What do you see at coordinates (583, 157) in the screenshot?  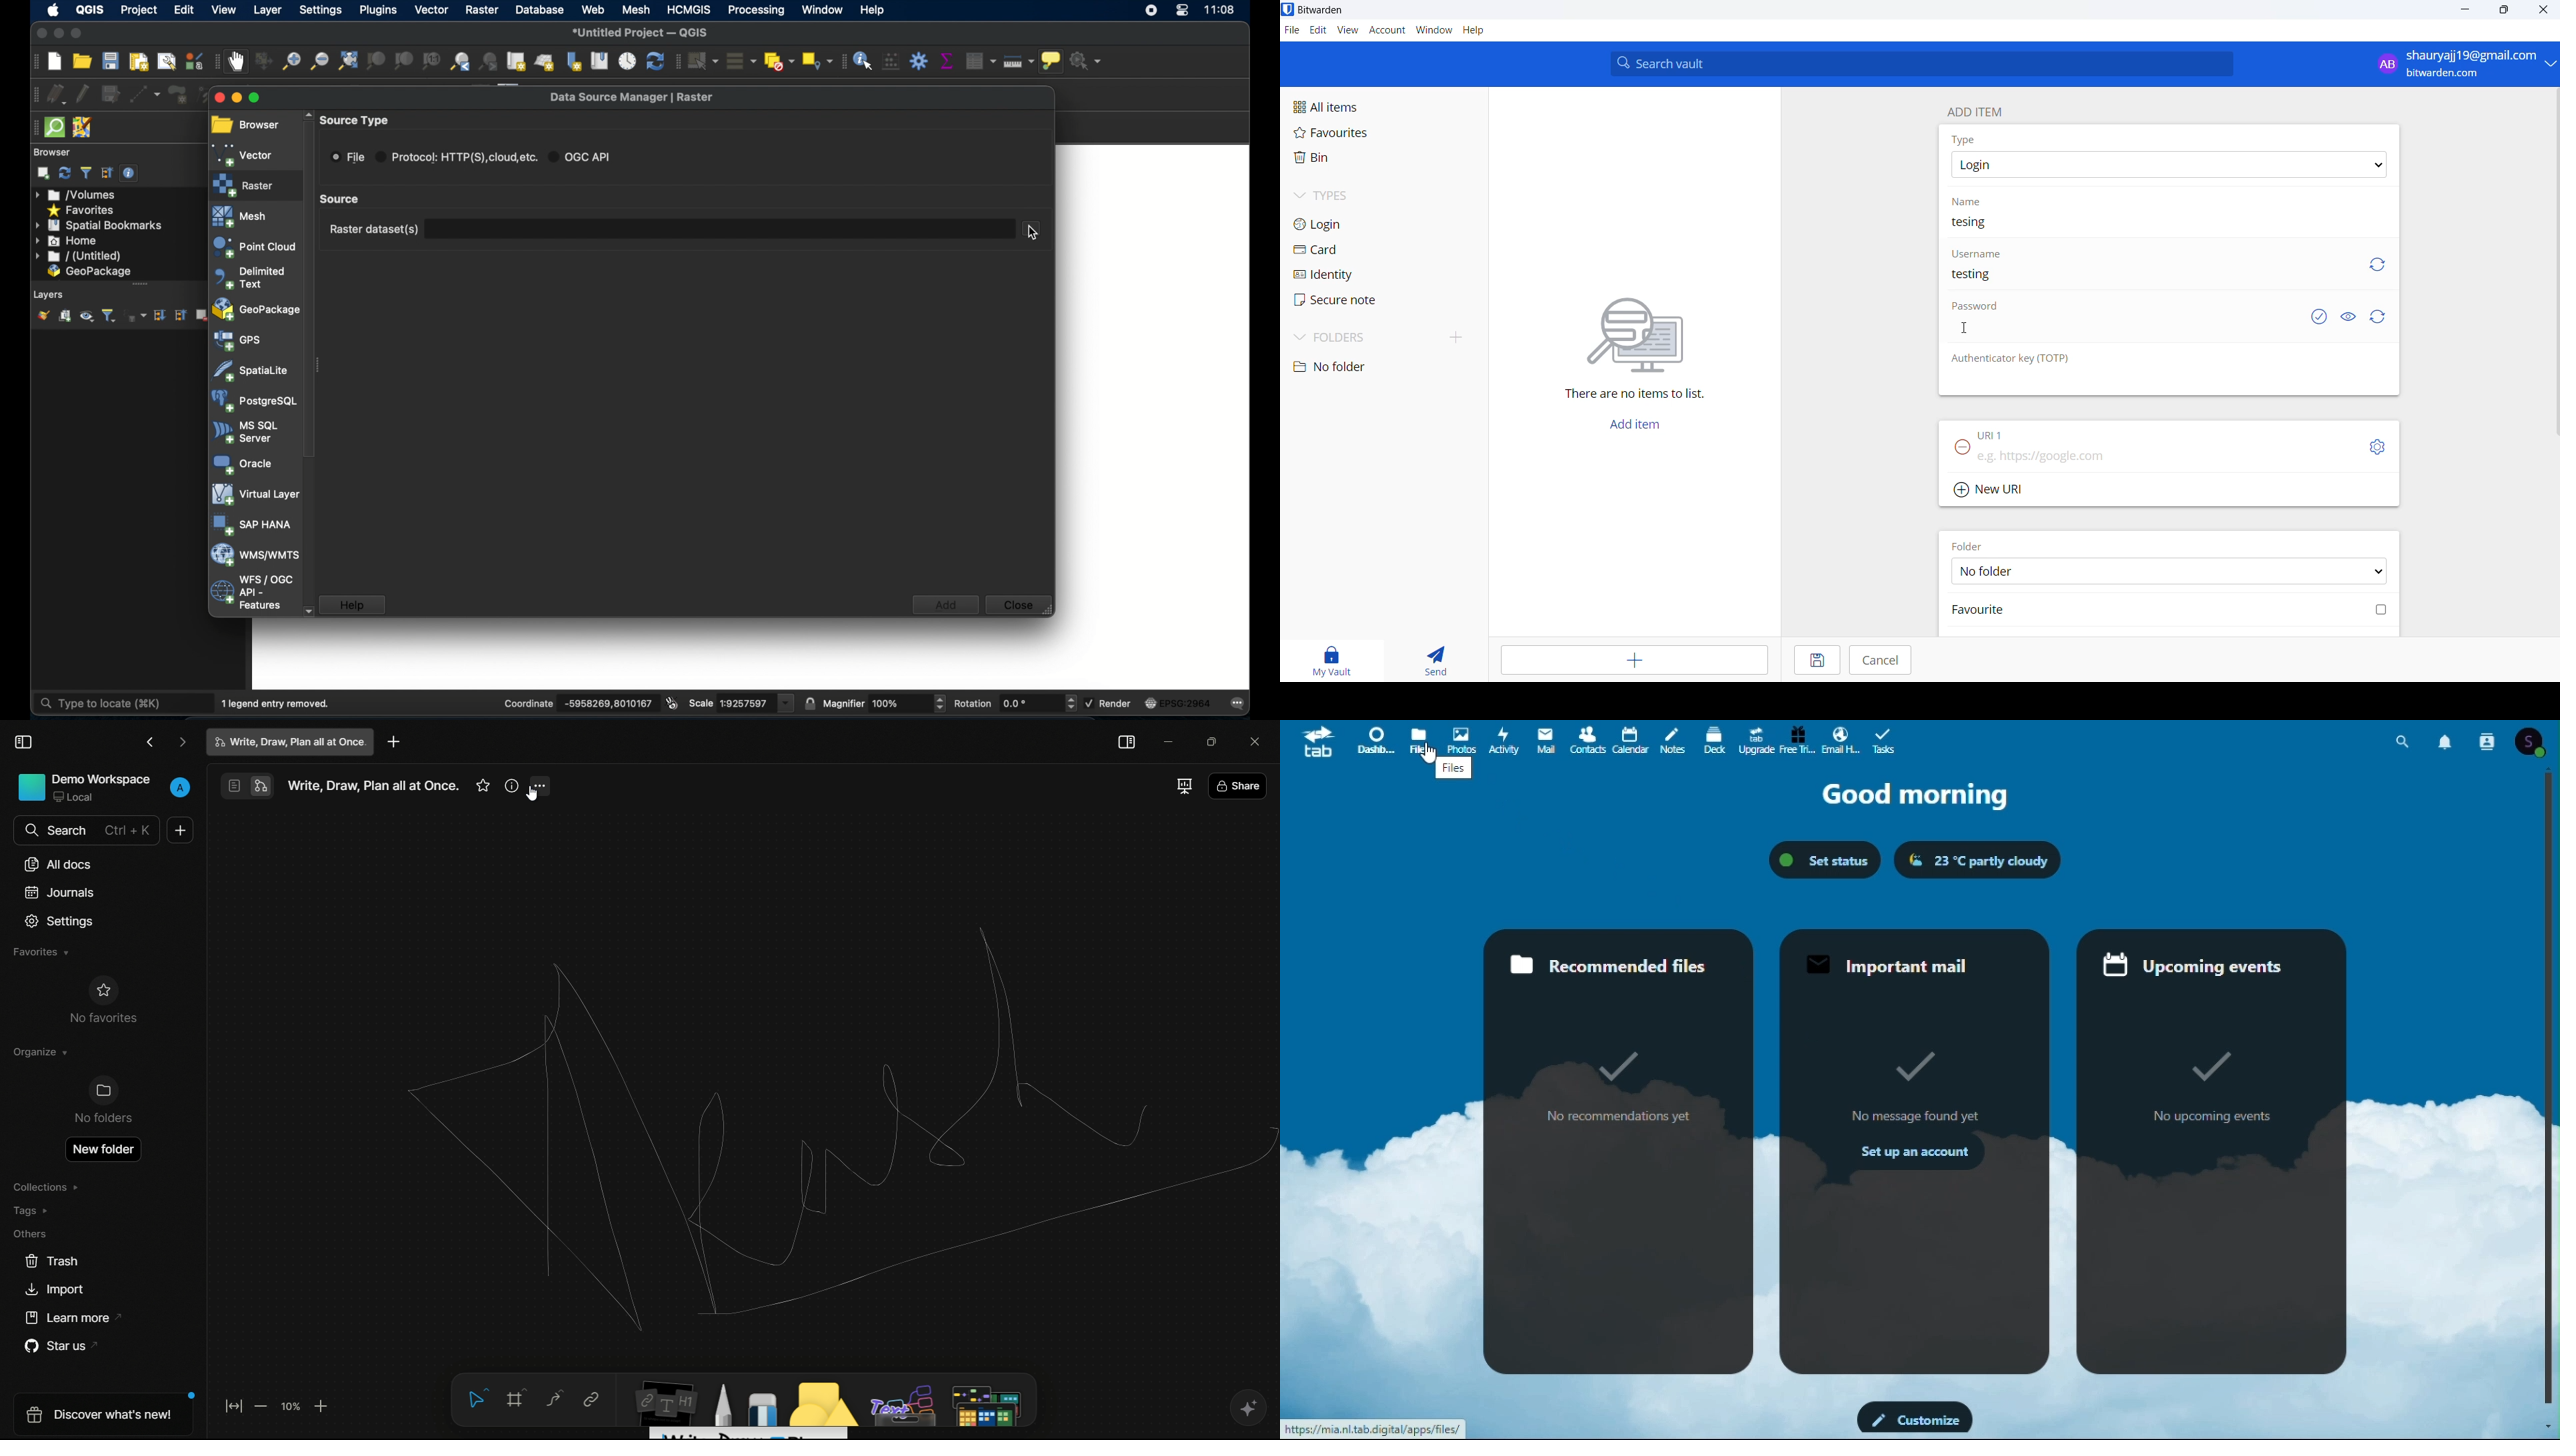 I see `ogc api radio button` at bounding box center [583, 157].